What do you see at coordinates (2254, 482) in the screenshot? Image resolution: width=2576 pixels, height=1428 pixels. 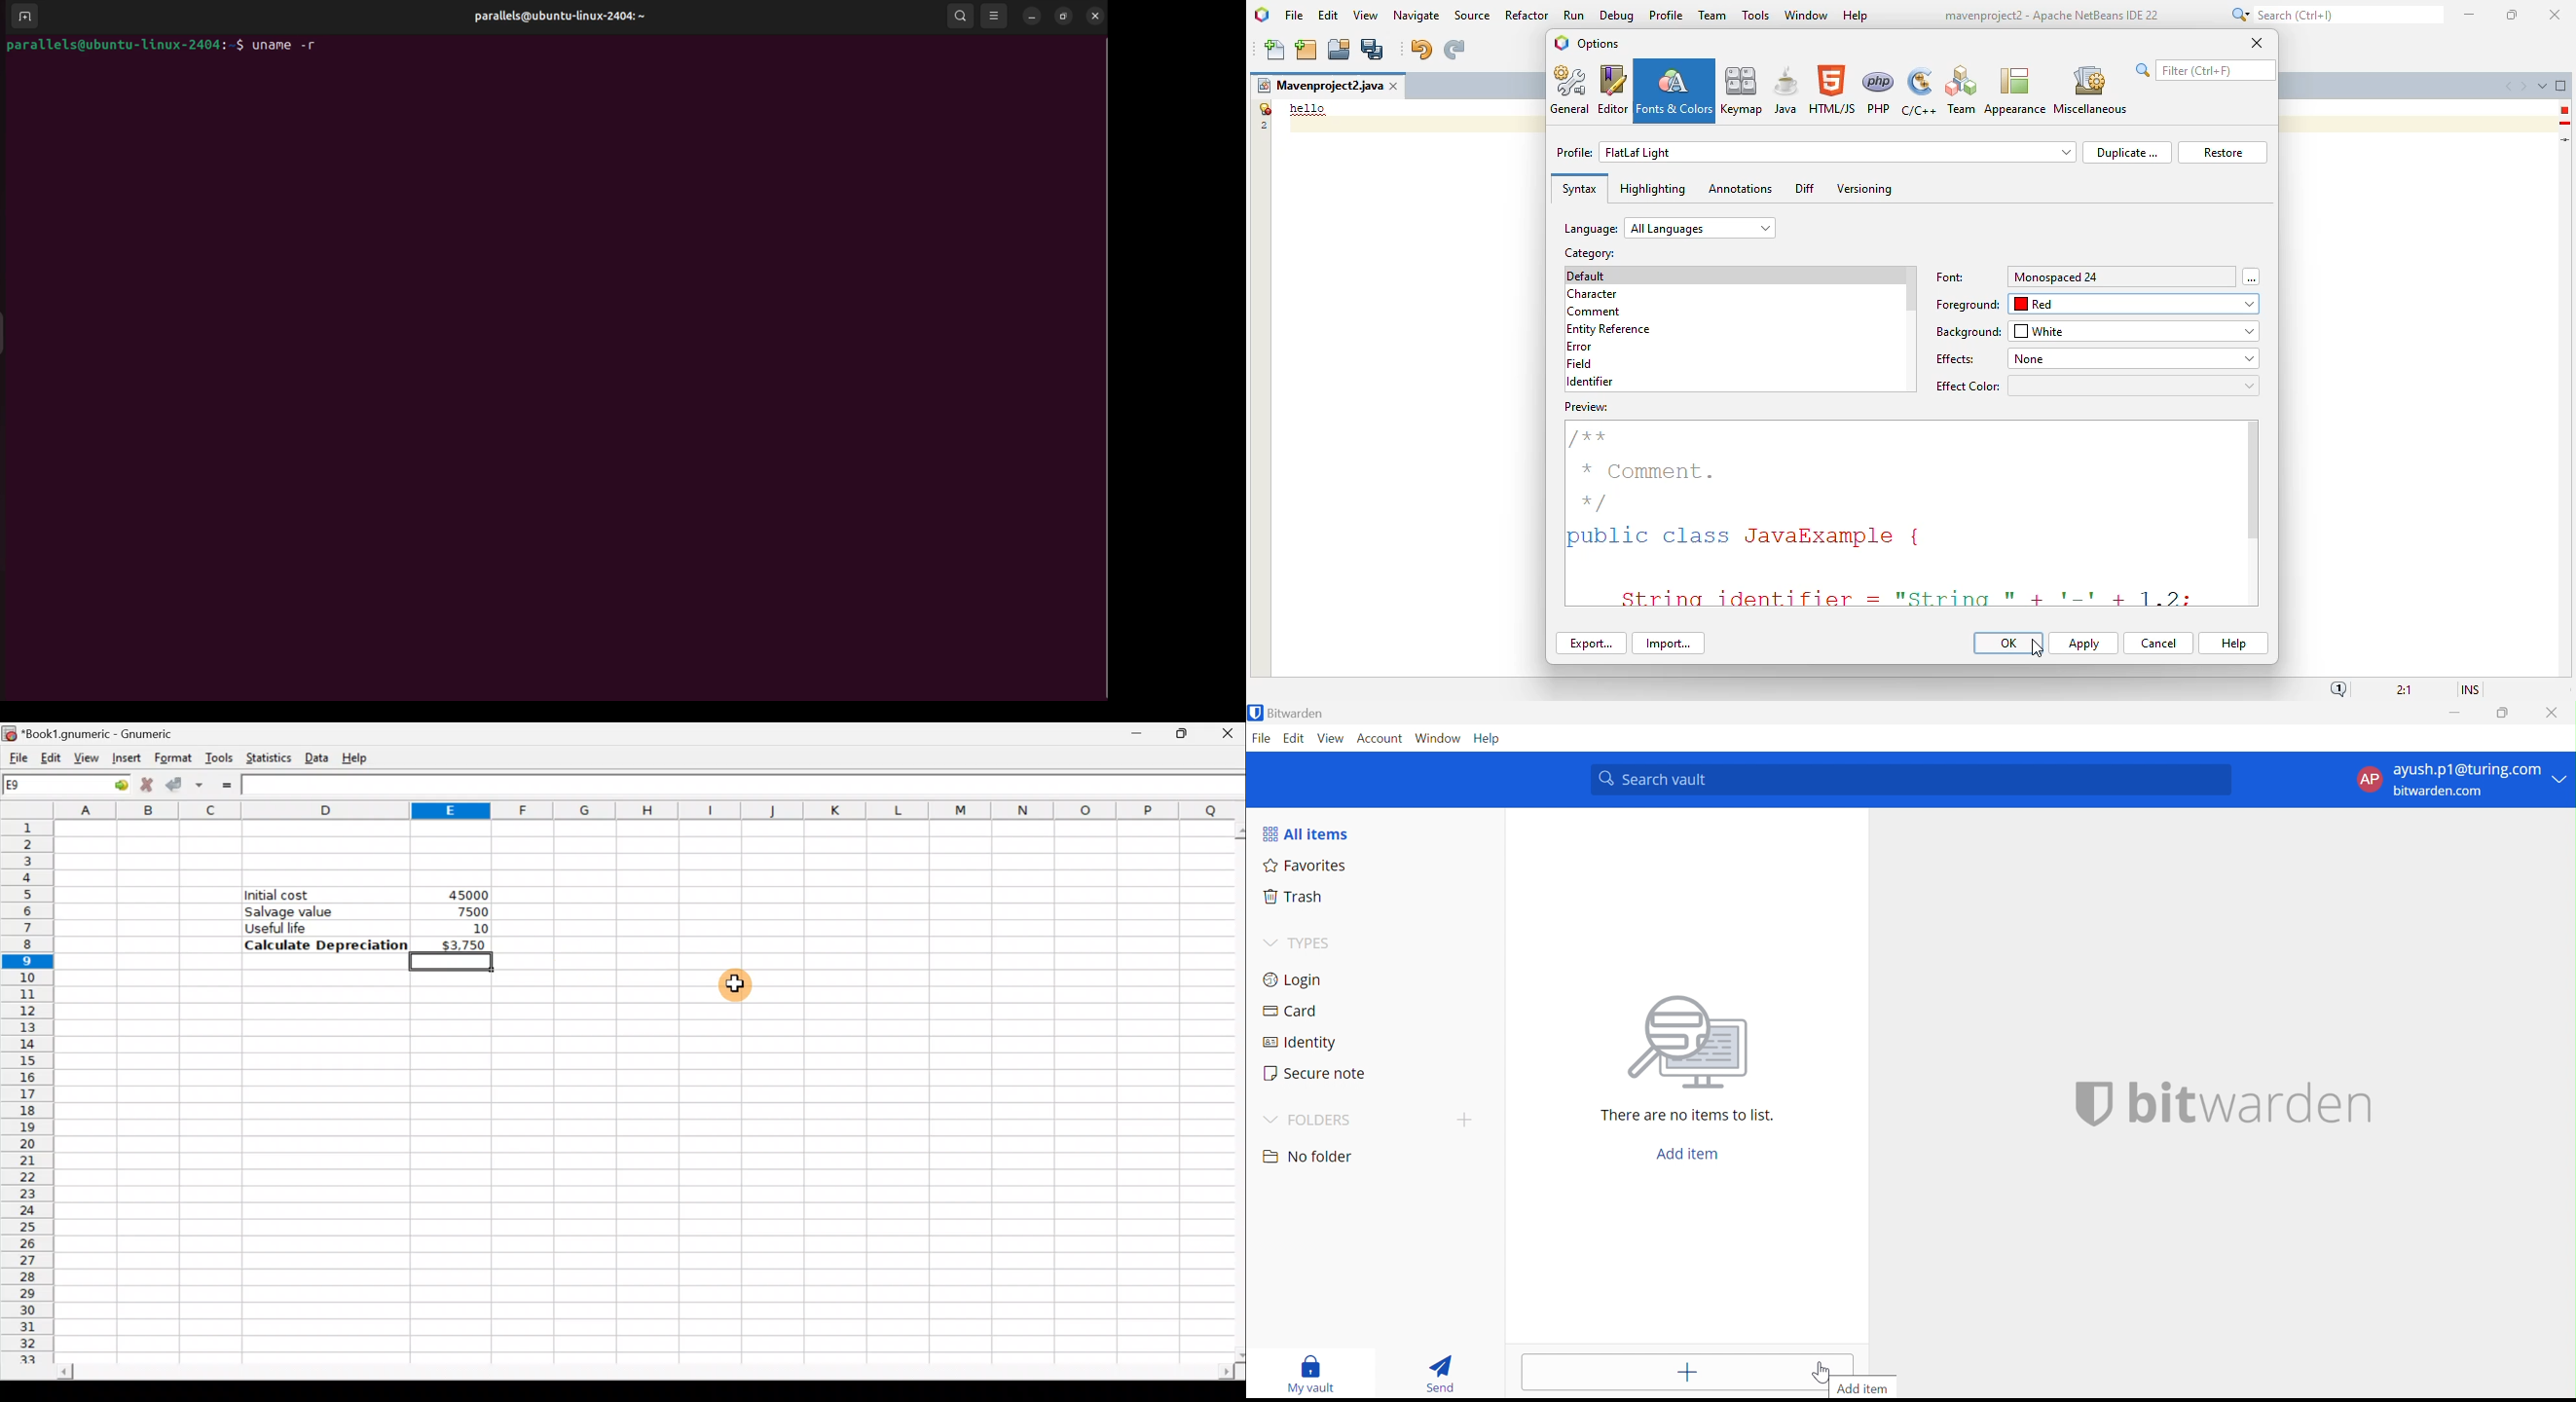 I see `vertical scroll bar` at bounding box center [2254, 482].